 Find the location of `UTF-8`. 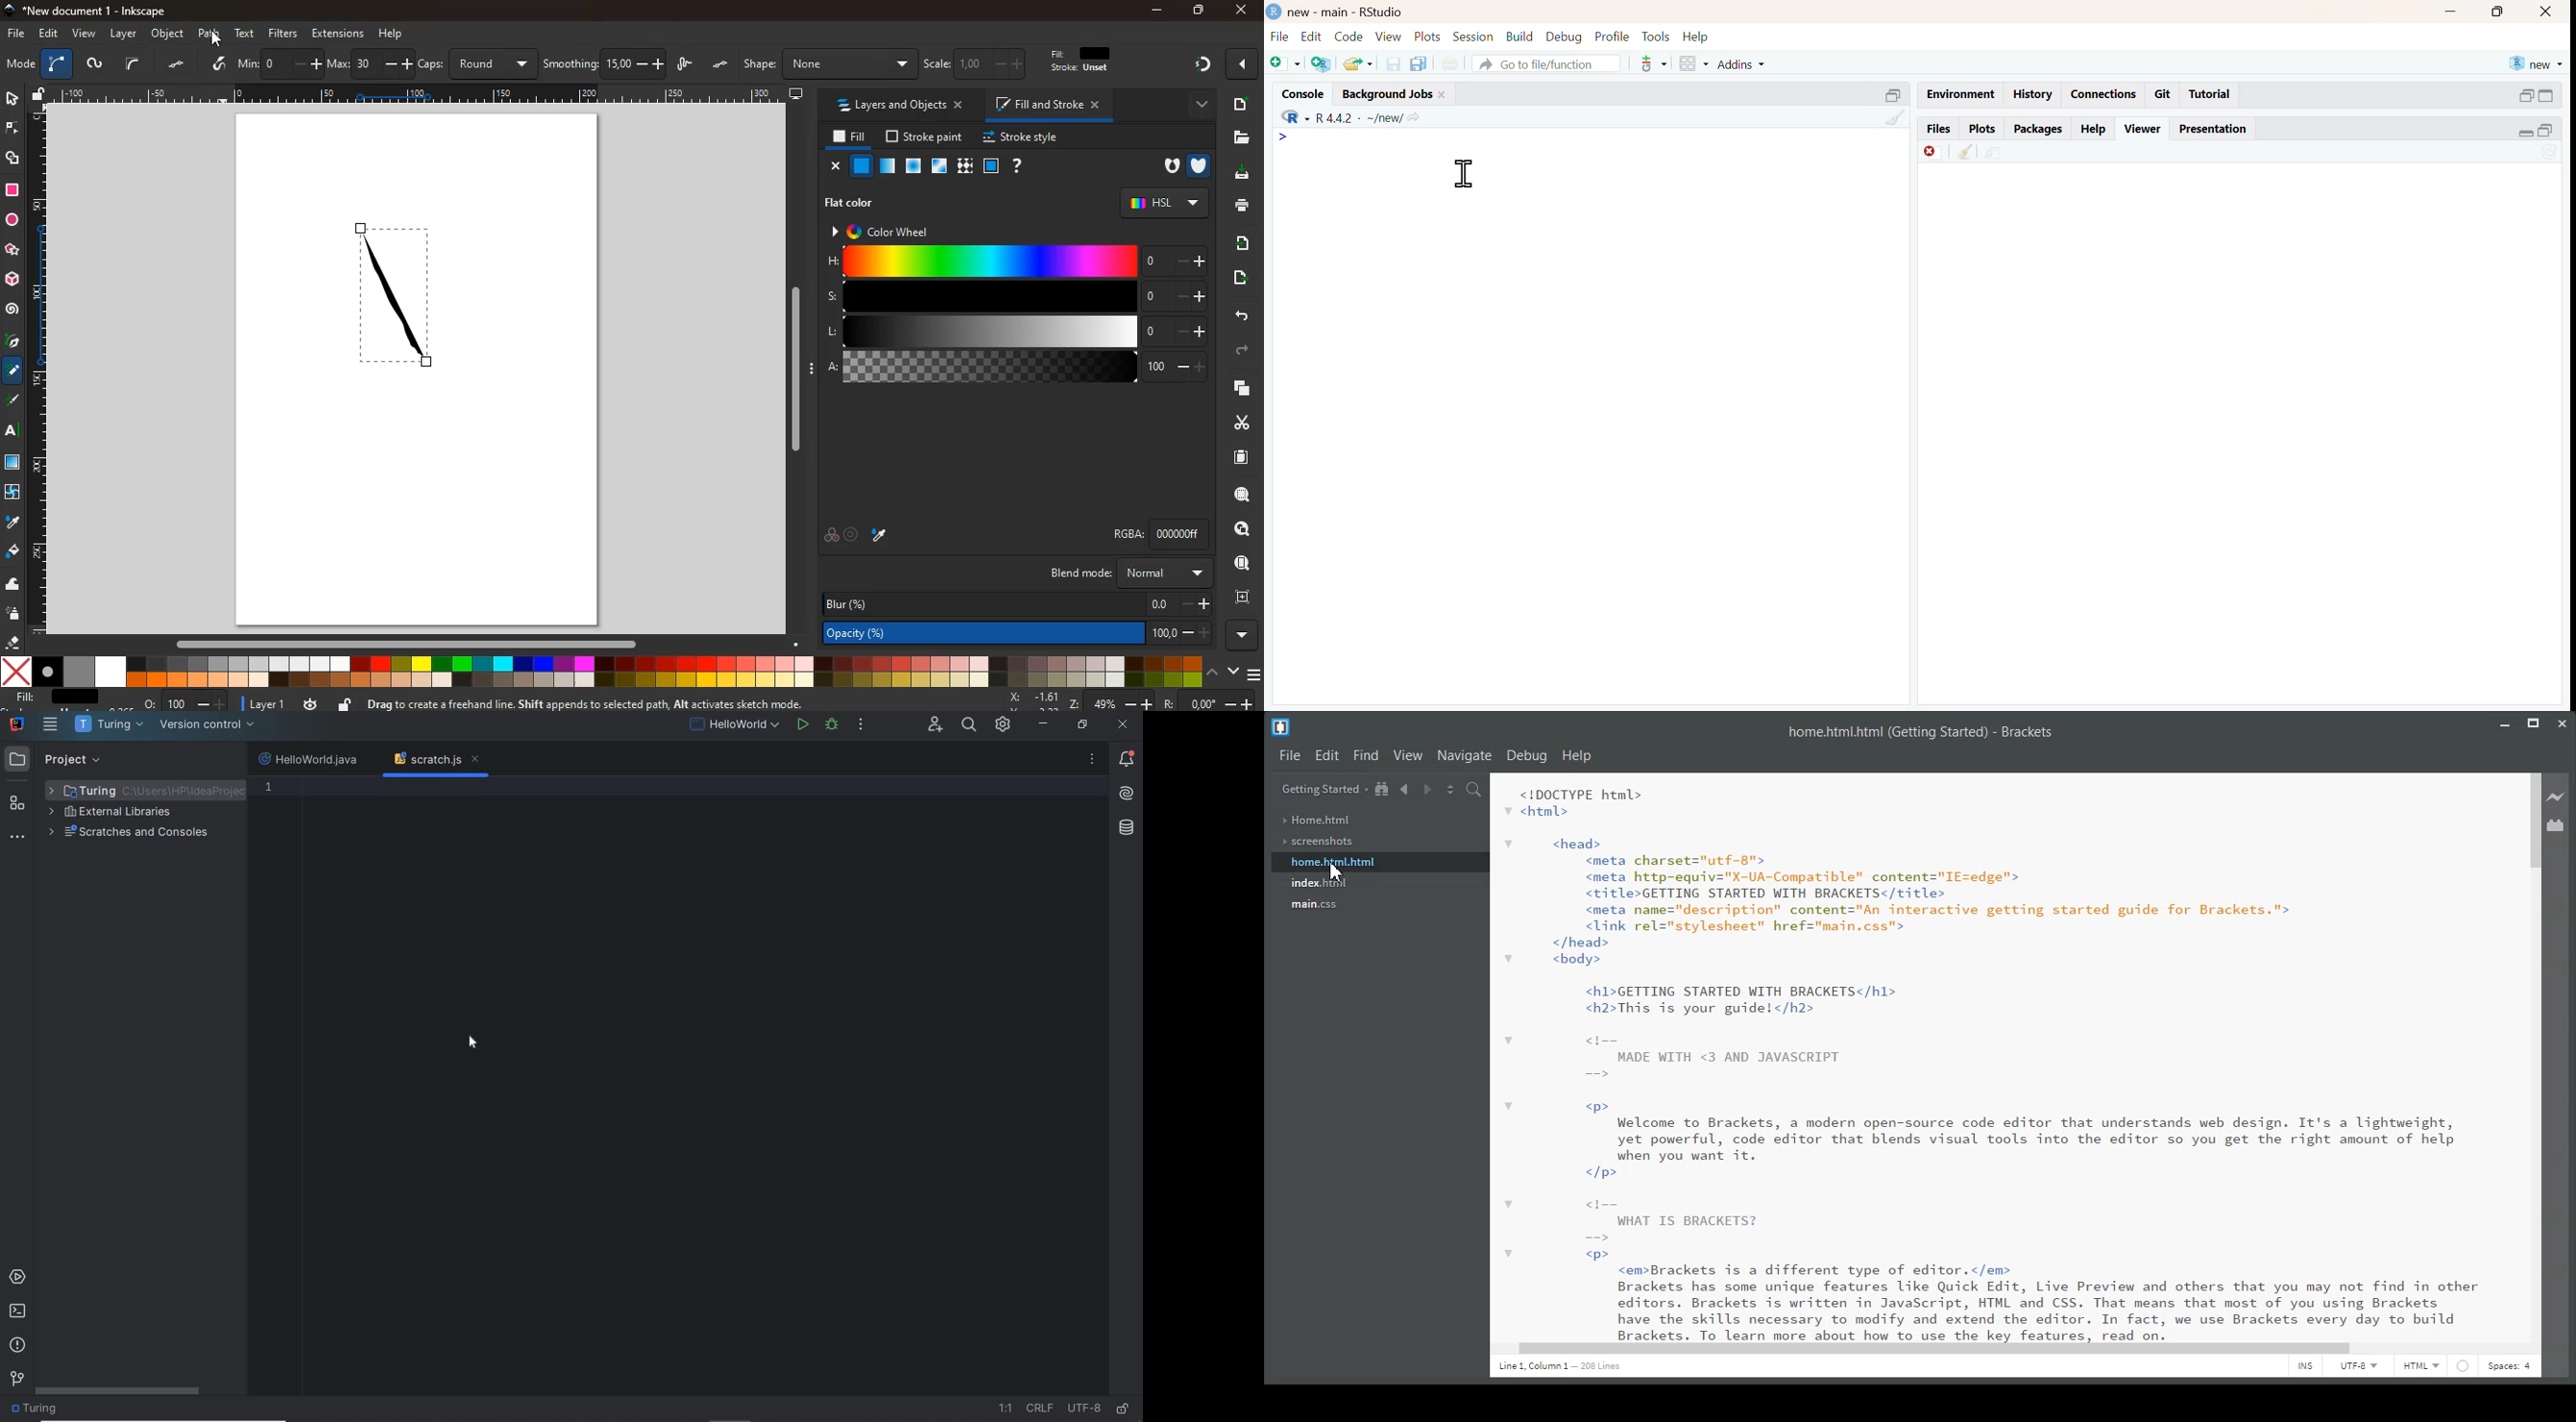

UTF-8 is located at coordinates (2359, 1369).